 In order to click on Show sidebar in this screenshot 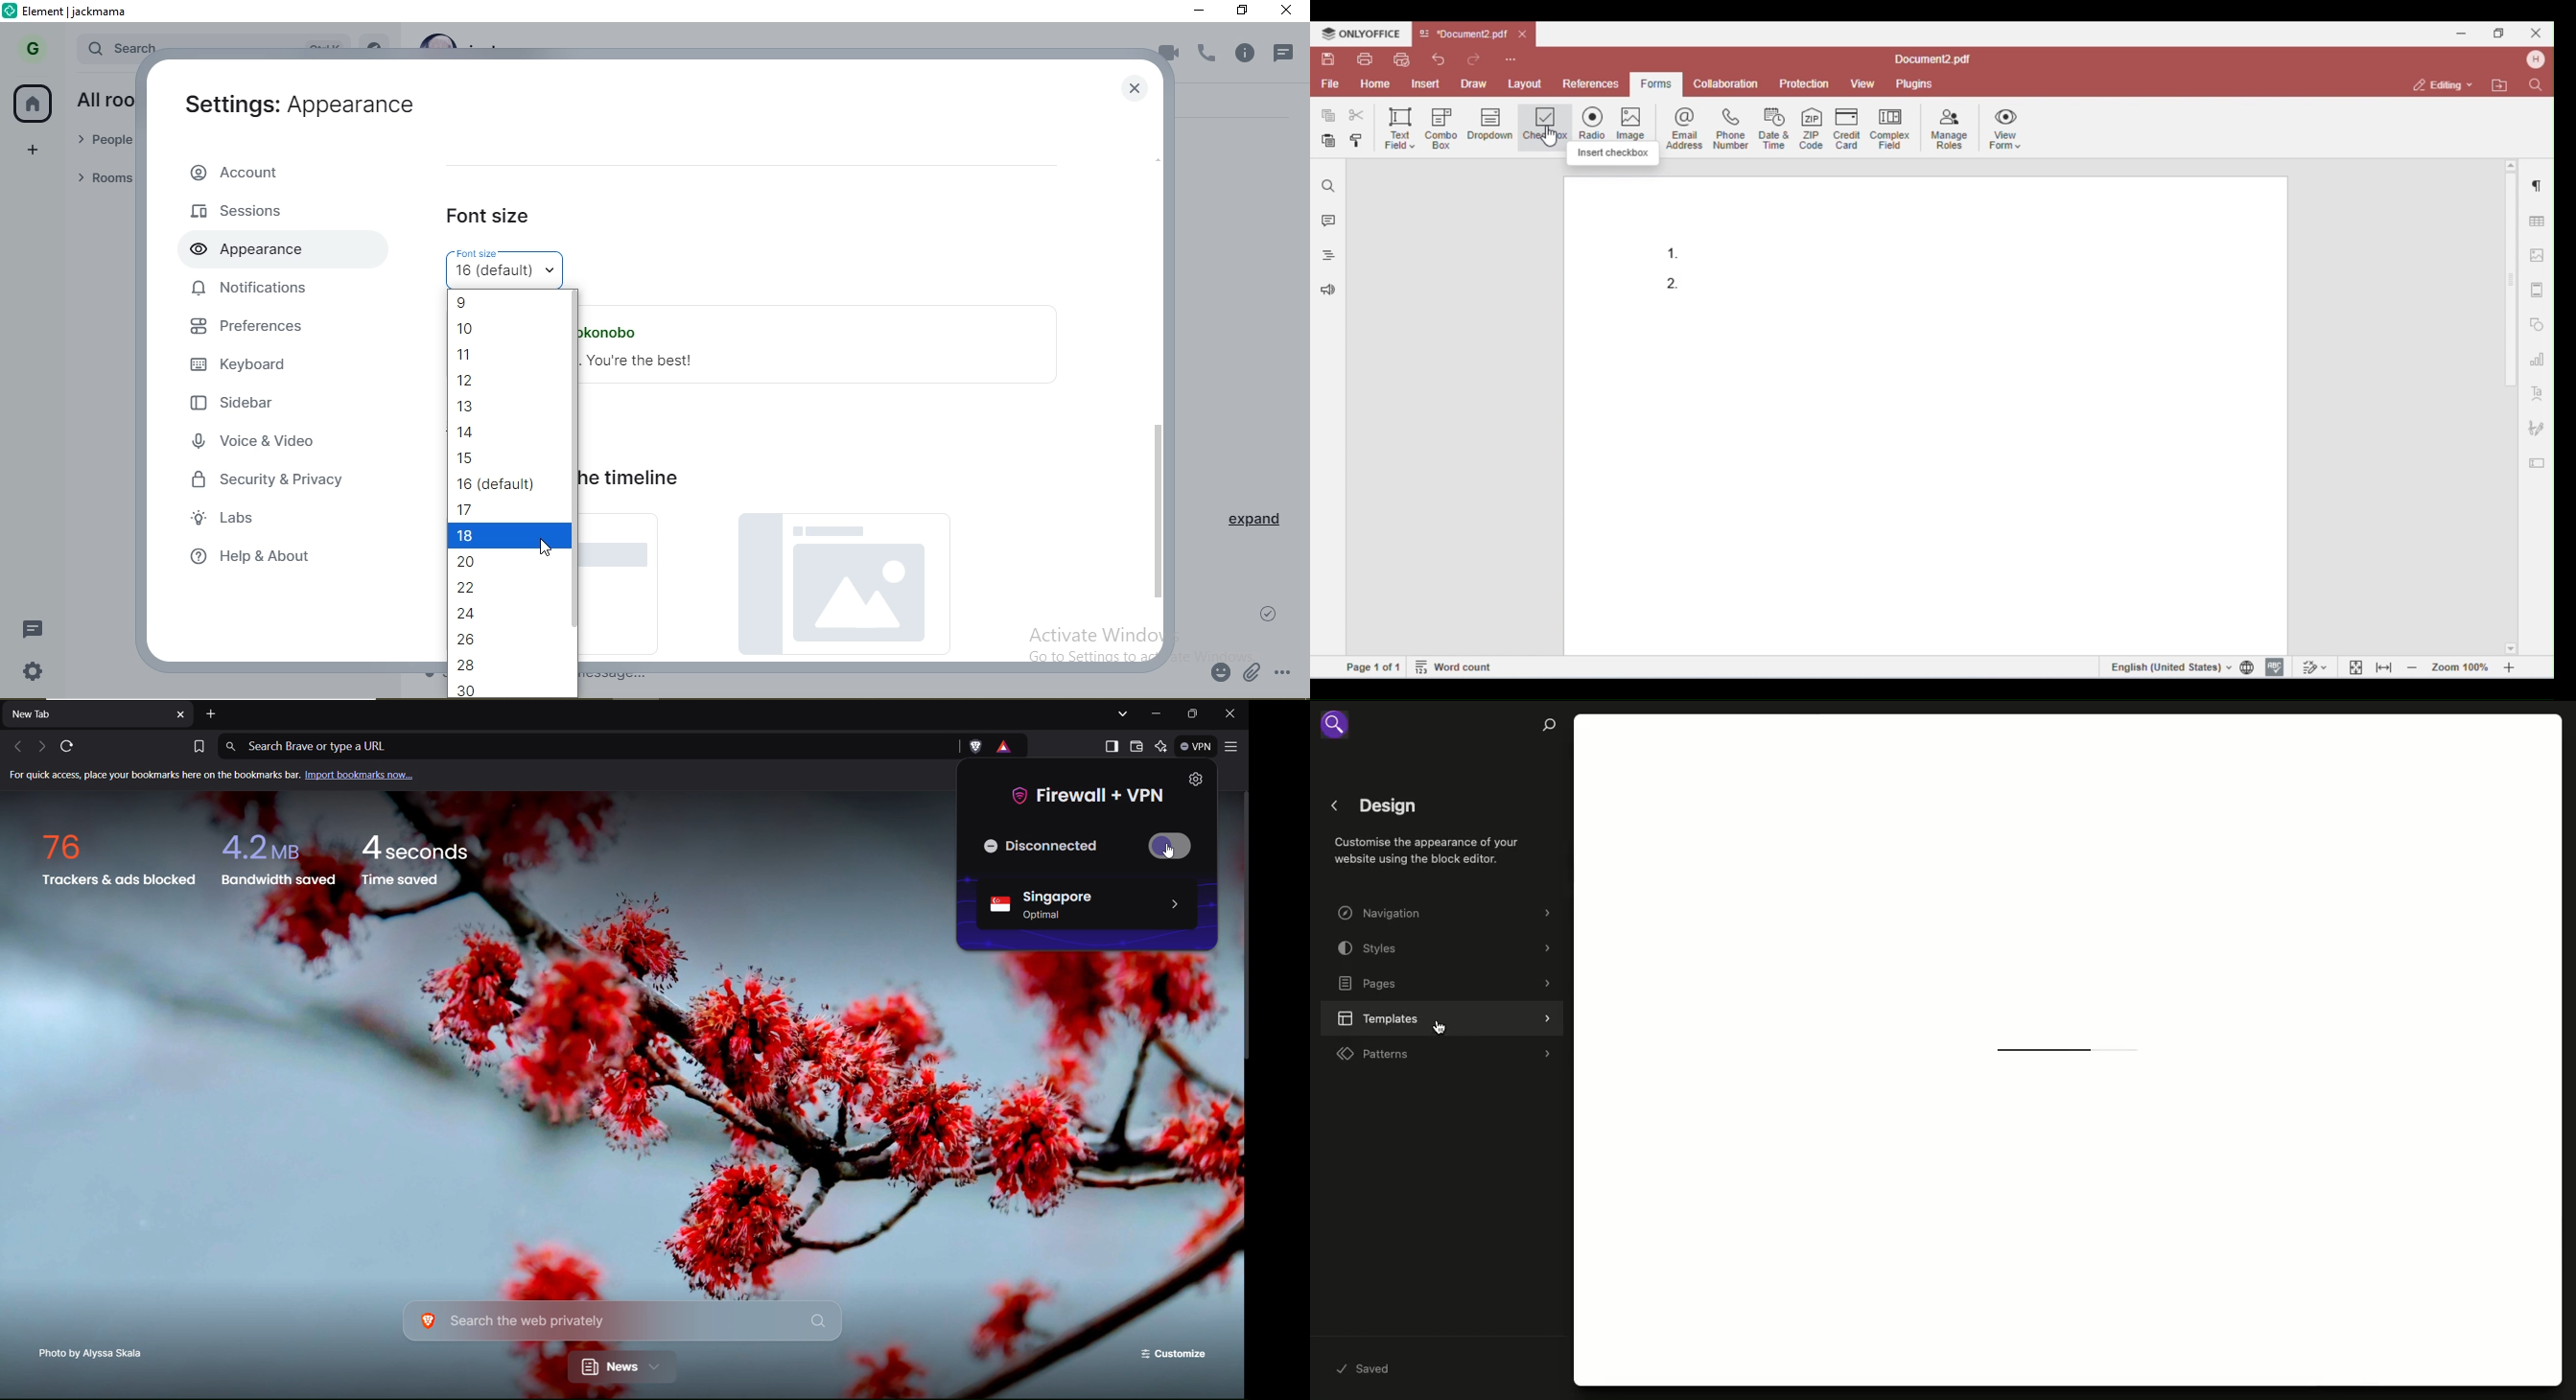, I will do `click(1111, 746)`.